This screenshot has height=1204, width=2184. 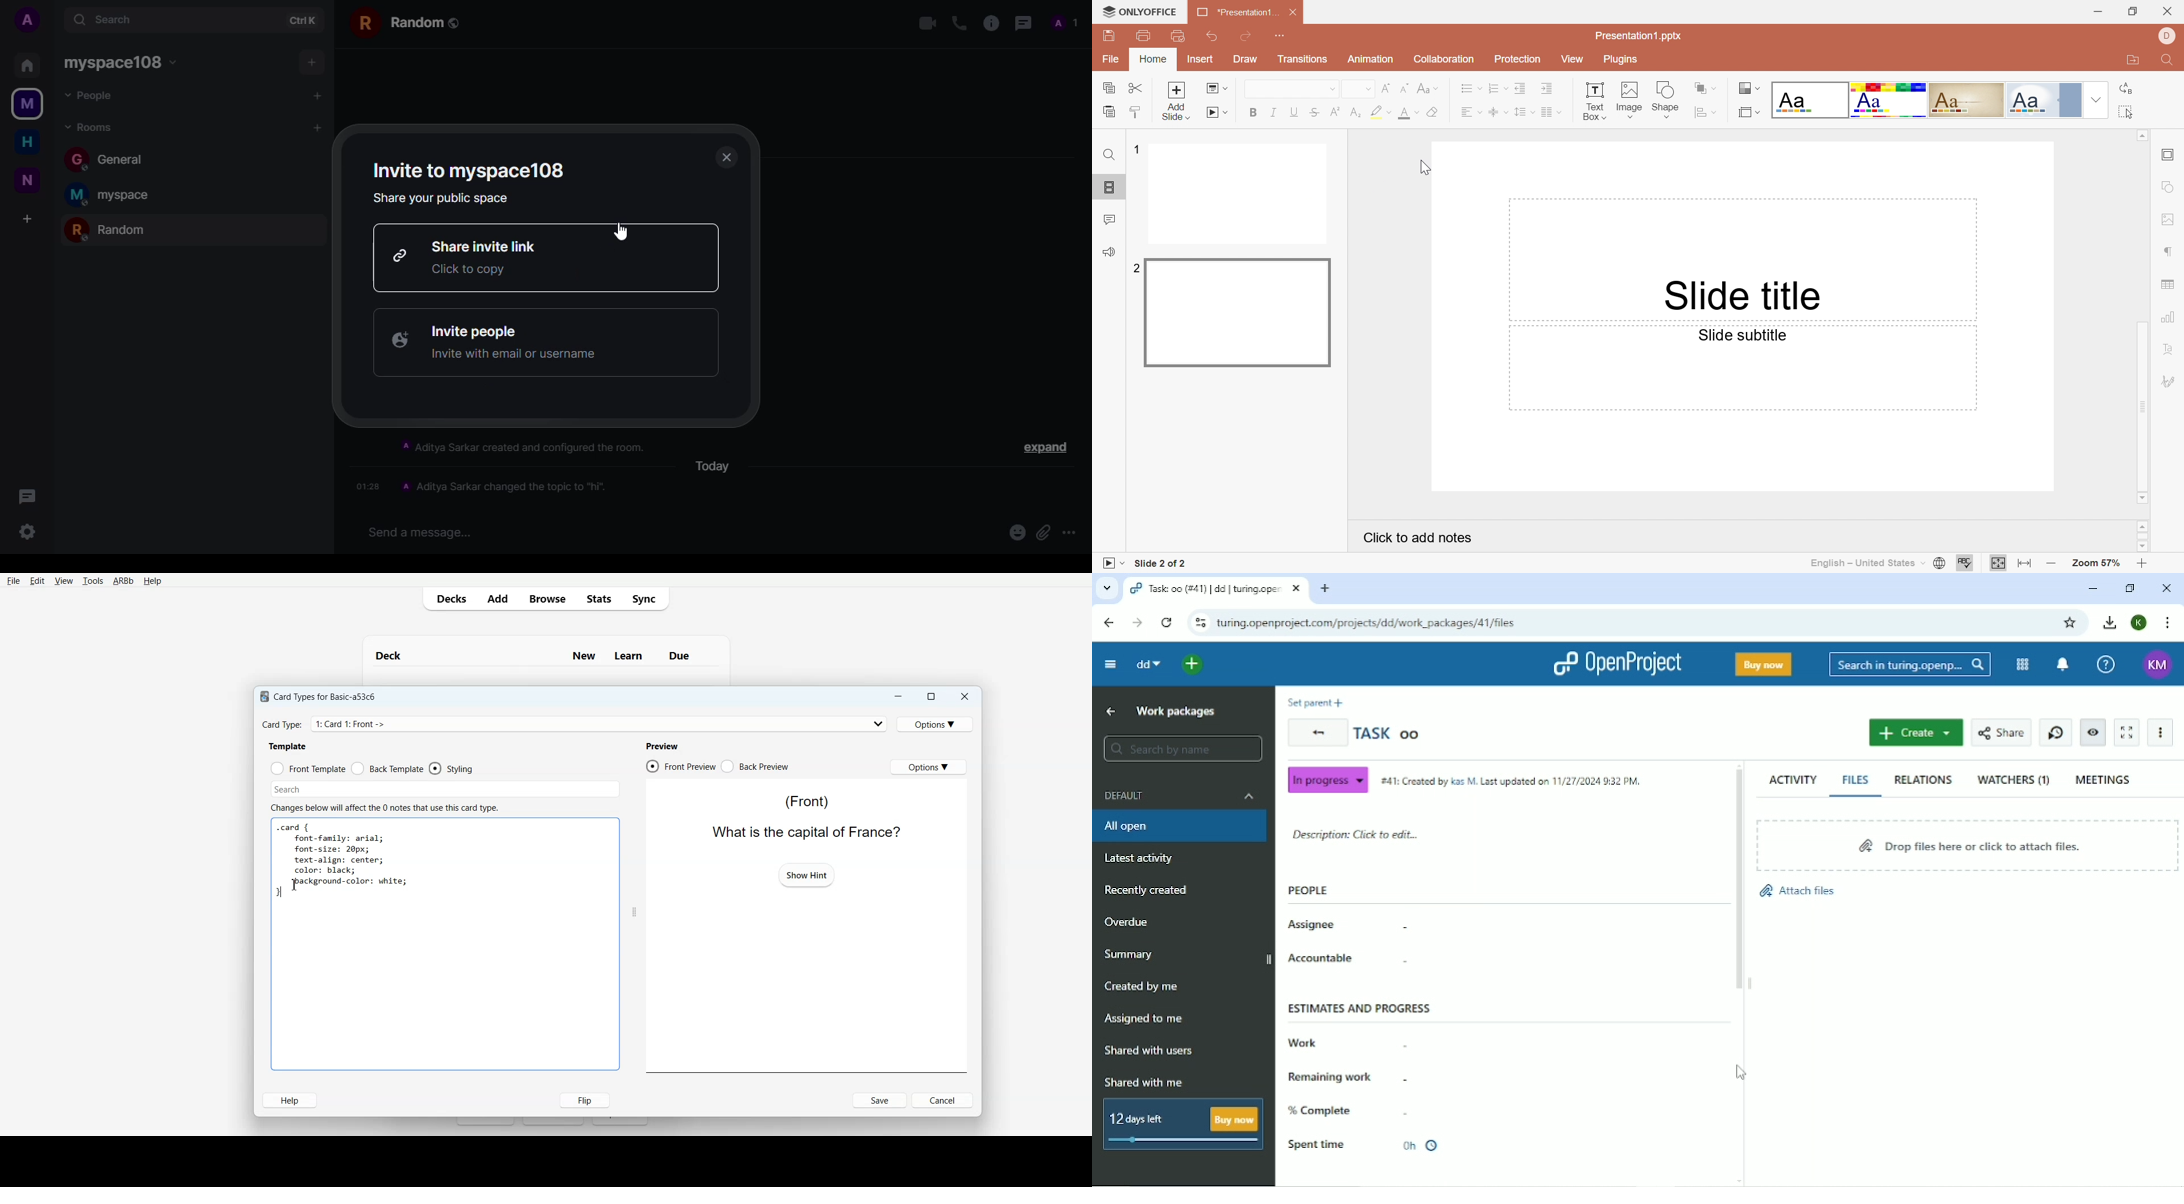 What do you see at coordinates (1889, 101) in the screenshot?
I see `Basic` at bounding box center [1889, 101].